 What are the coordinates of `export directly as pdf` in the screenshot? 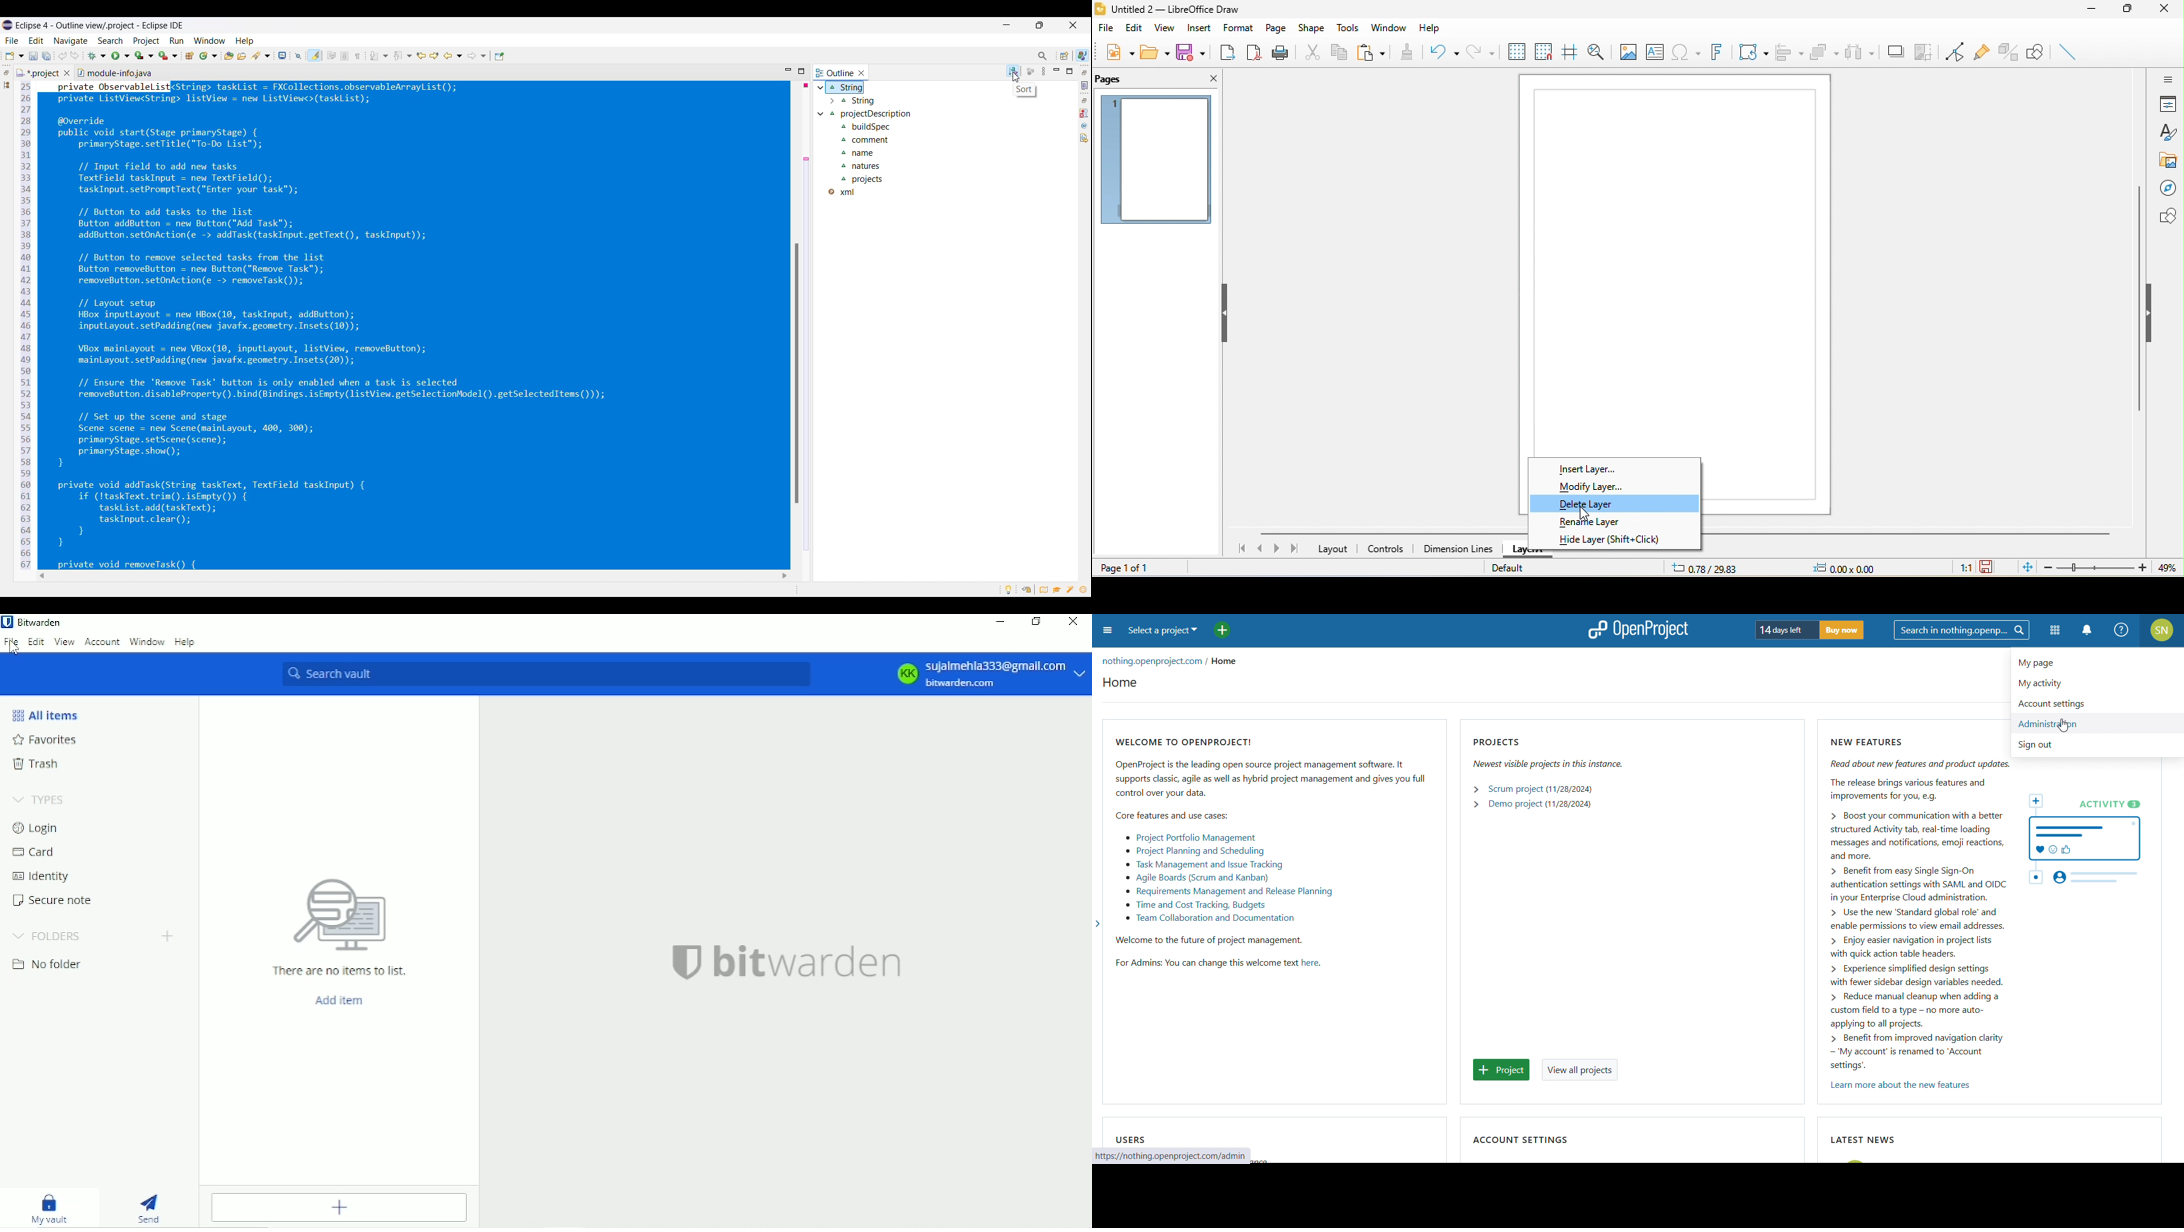 It's located at (1253, 50).